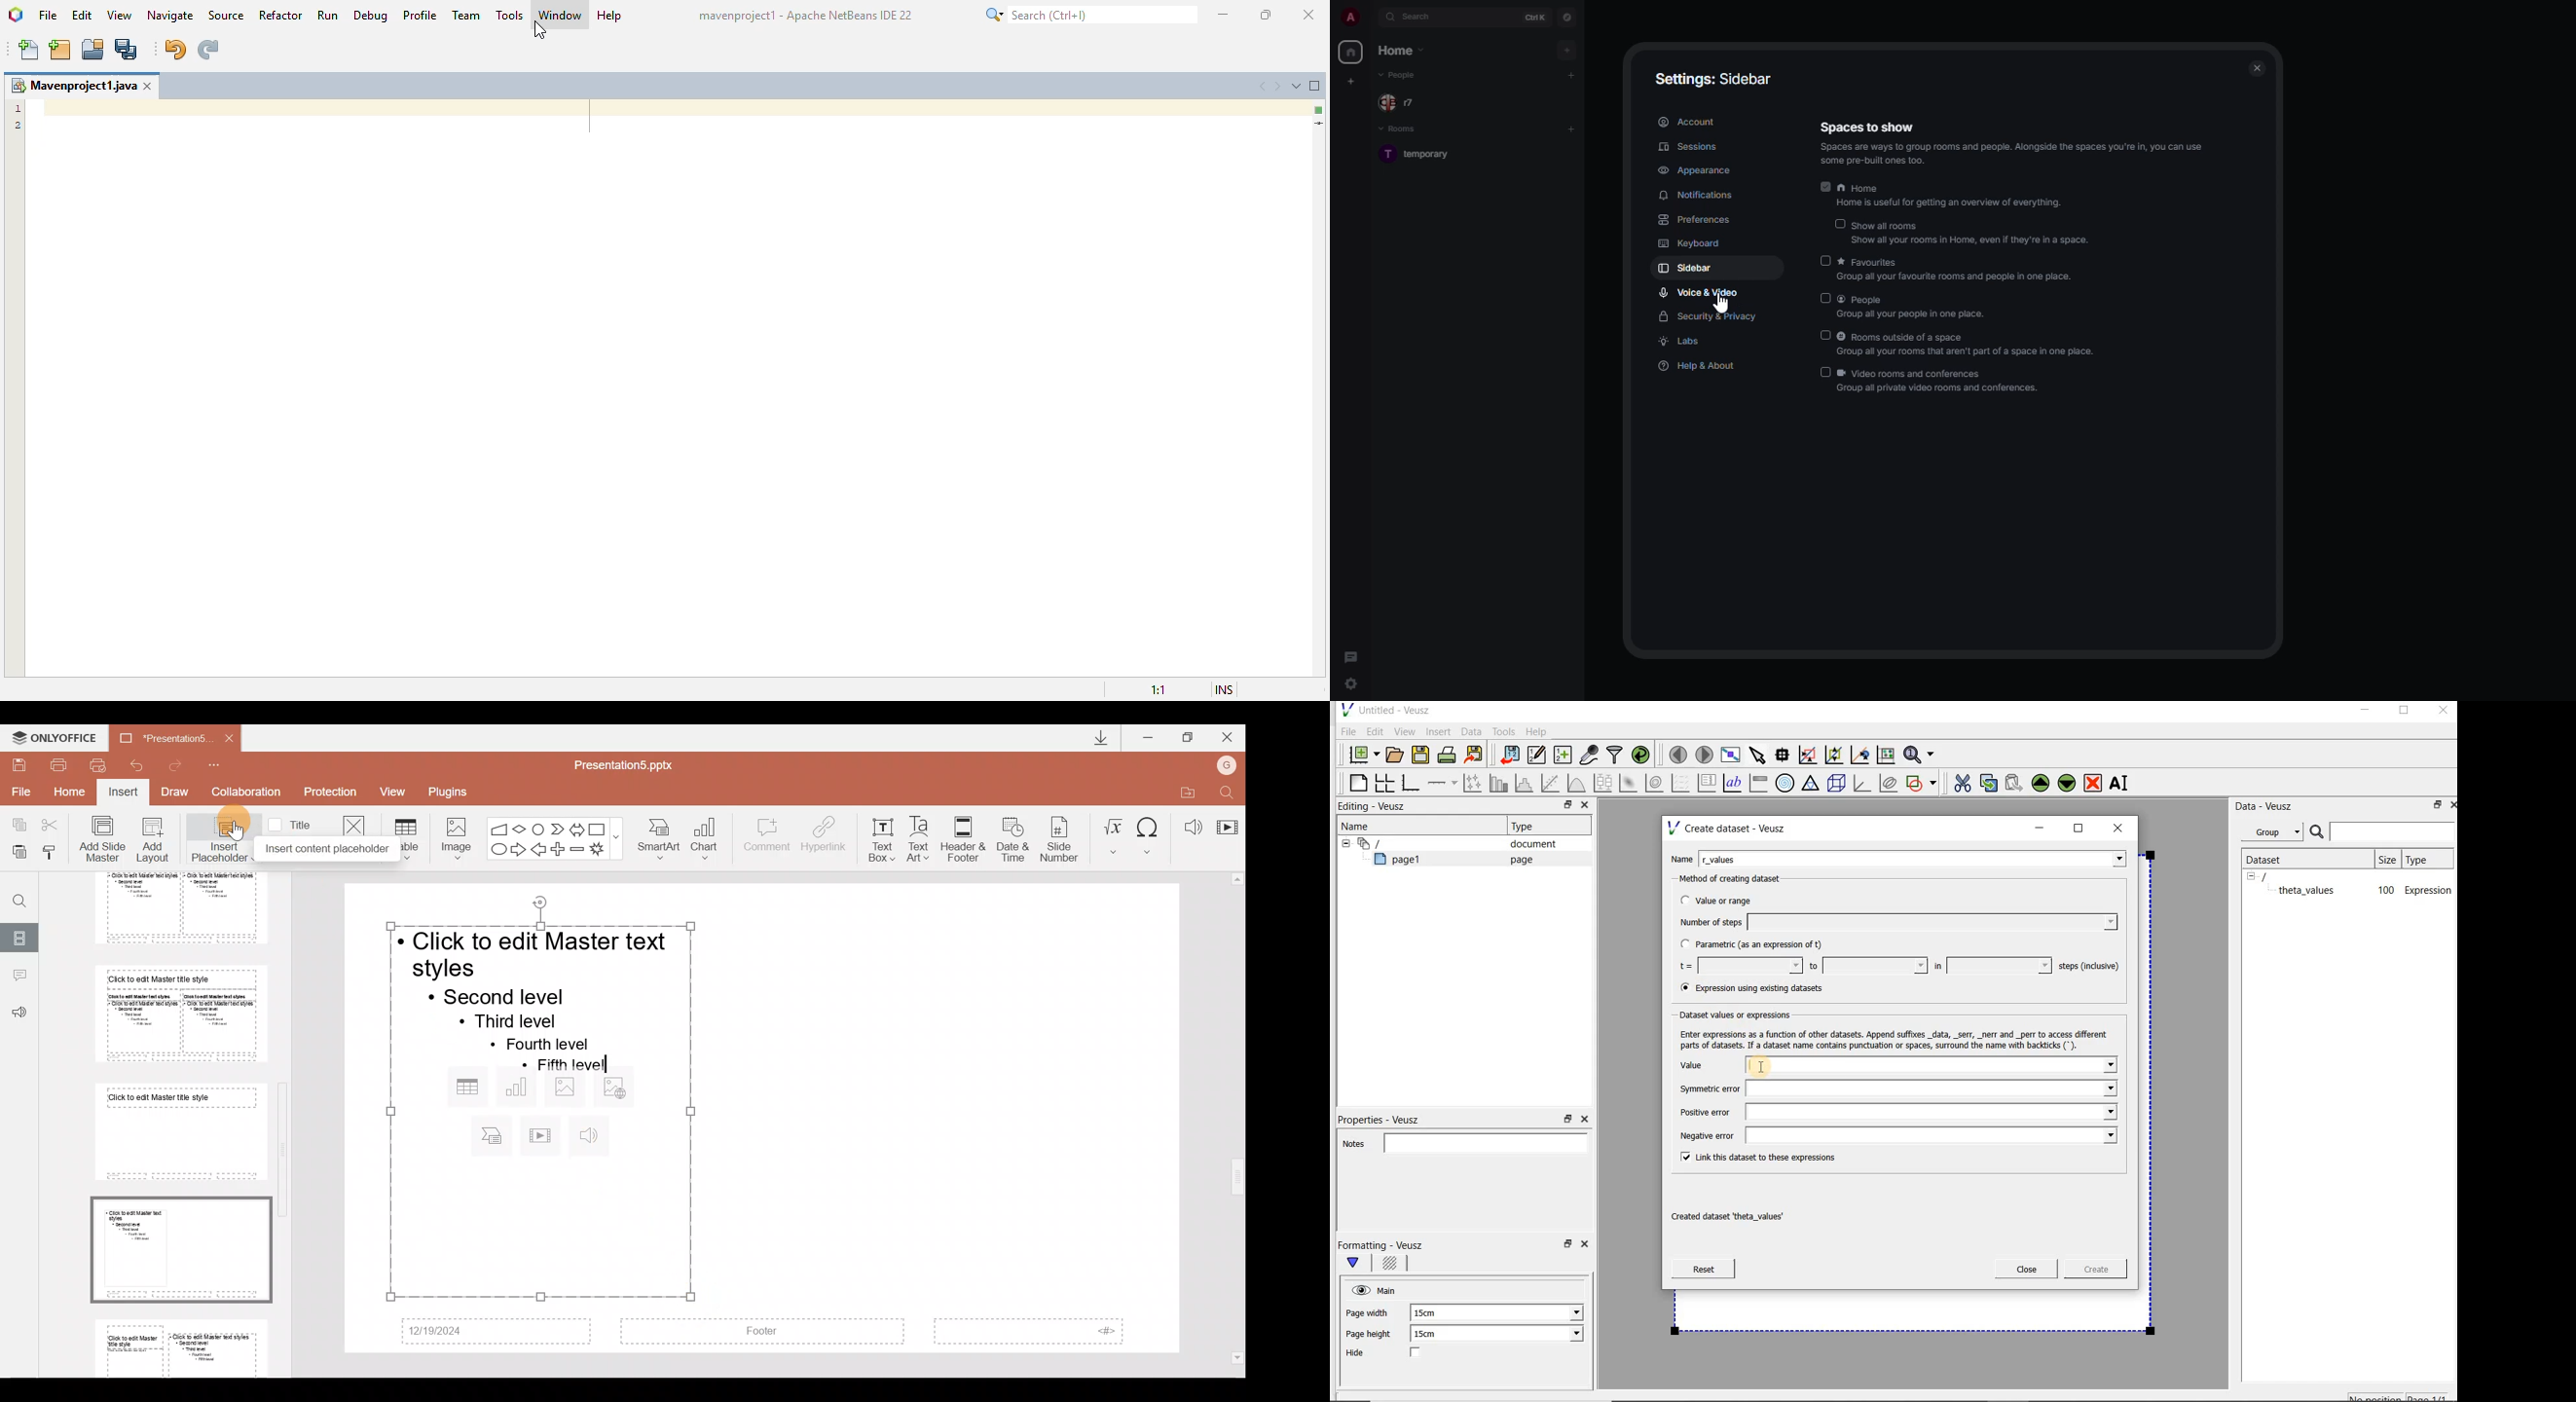 This screenshot has width=2576, height=1428. What do you see at coordinates (105, 839) in the screenshot?
I see `Add slide master` at bounding box center [105, 839].